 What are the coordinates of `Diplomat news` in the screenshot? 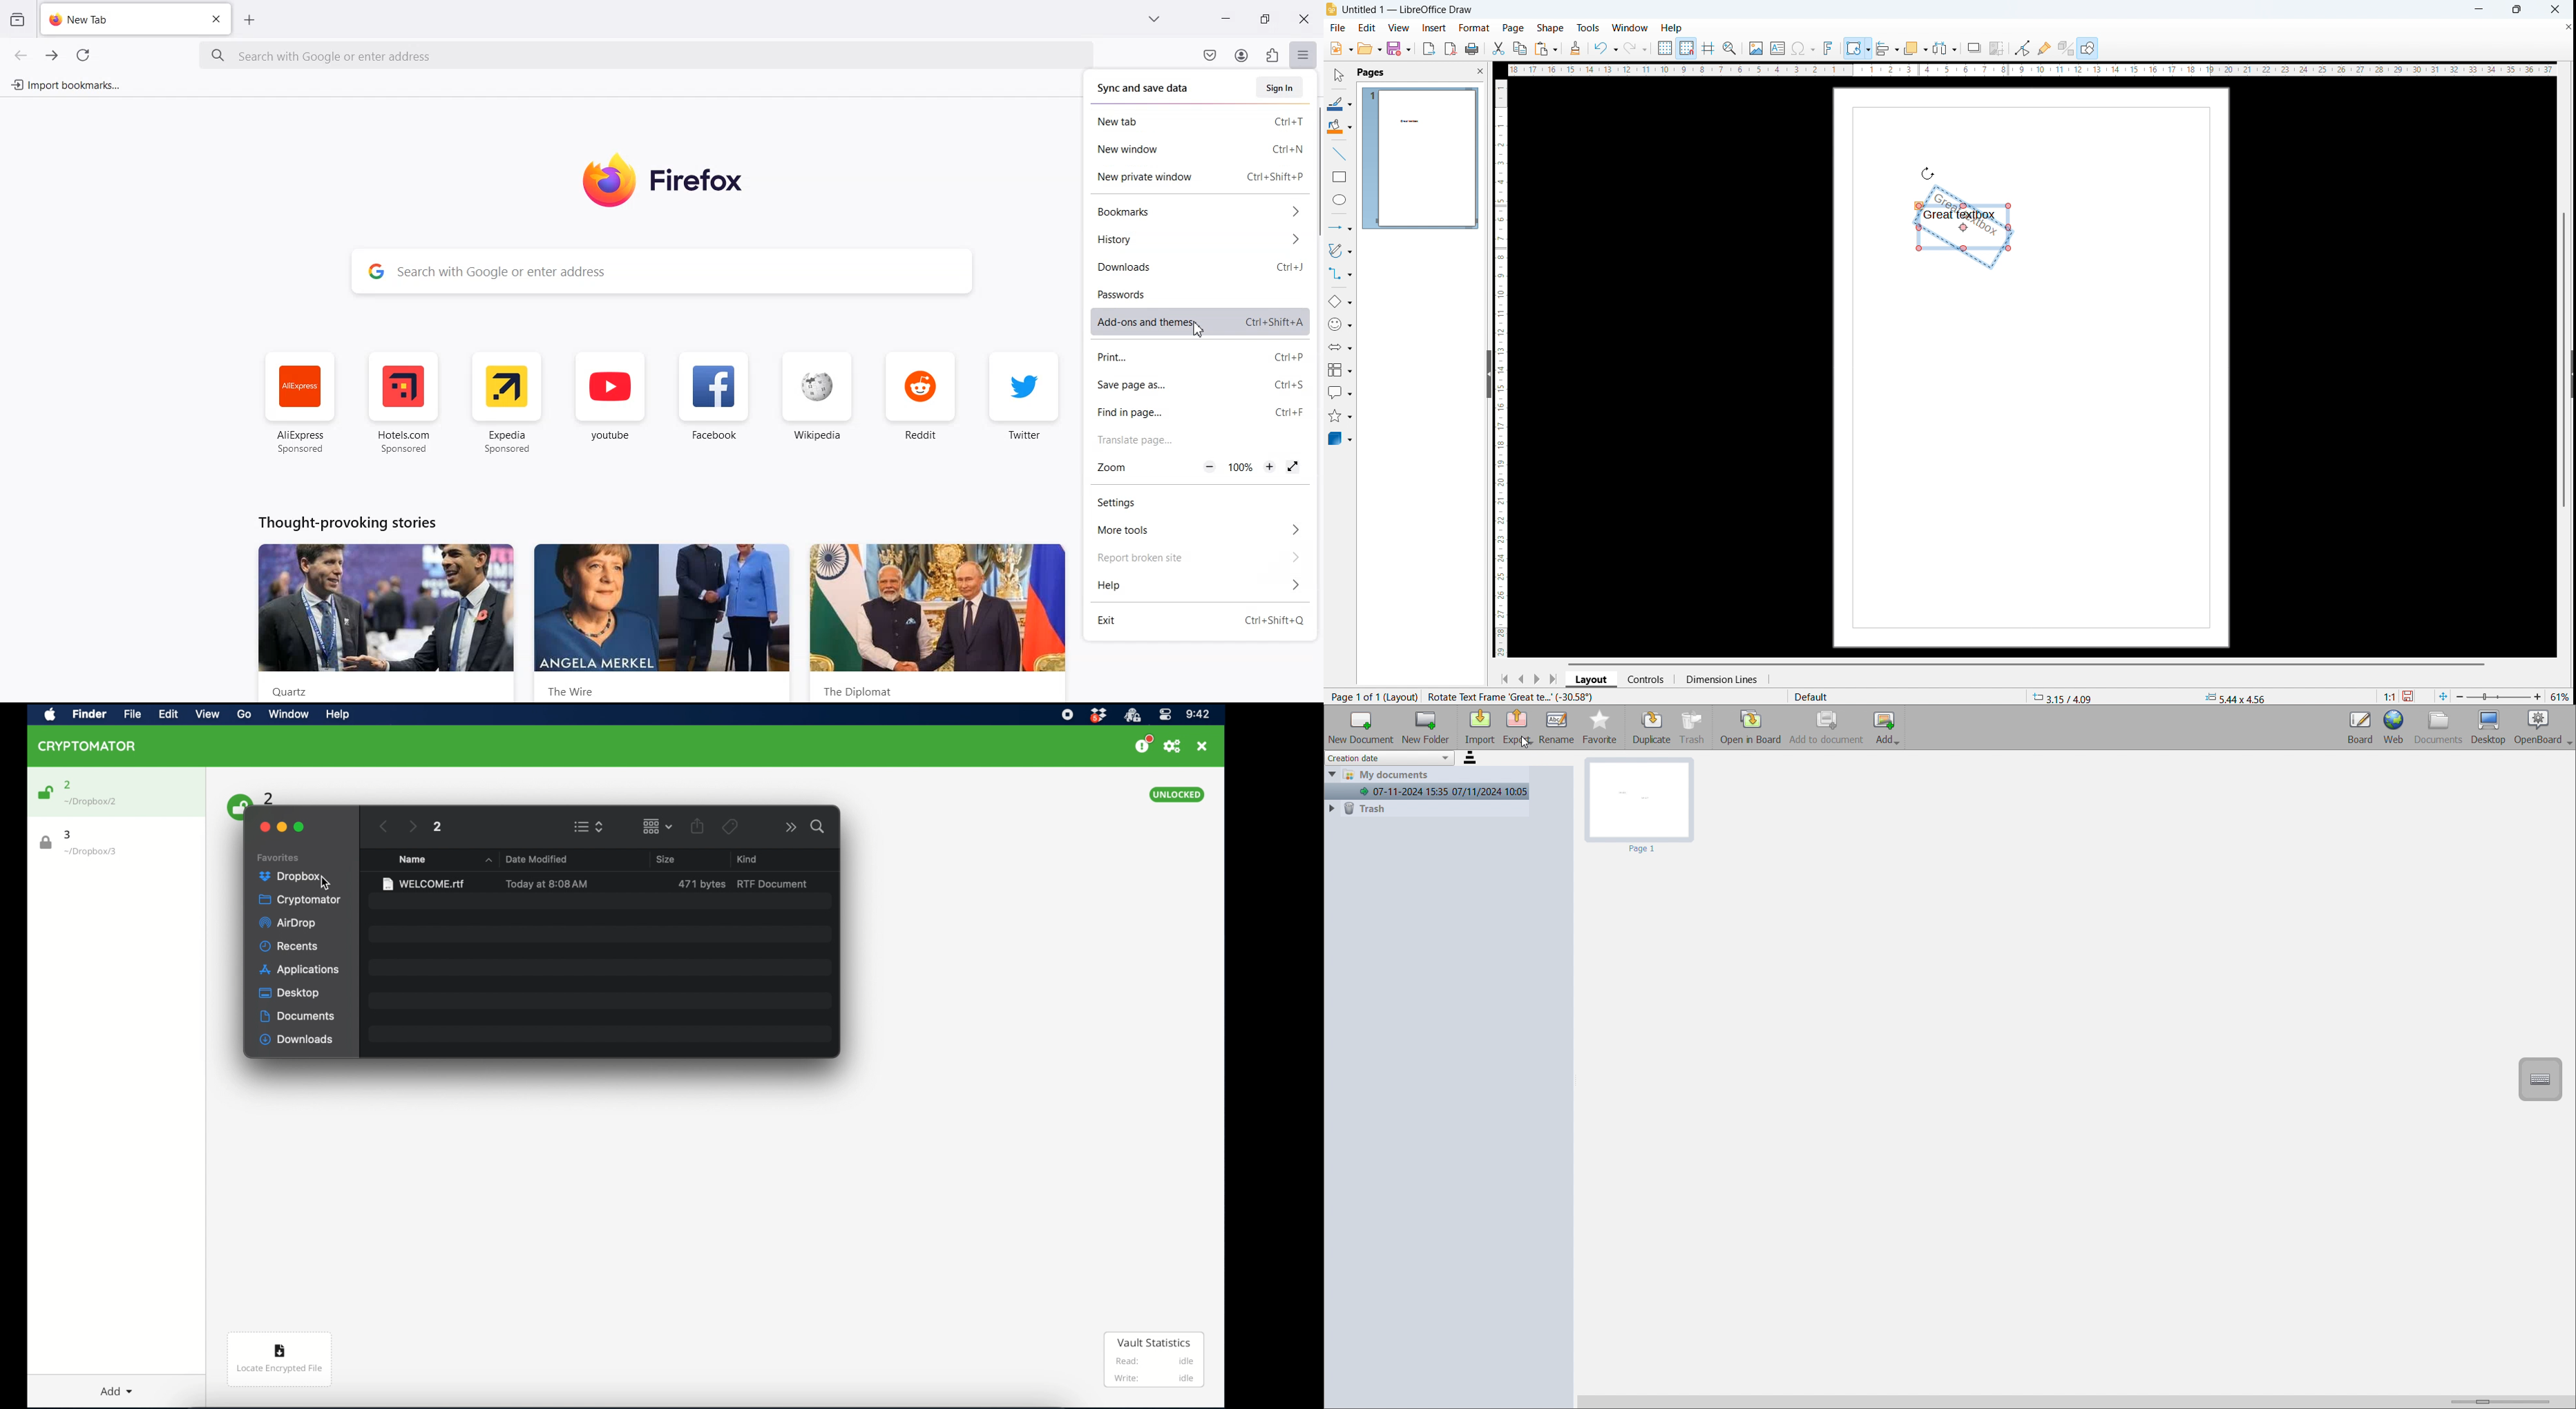 It's located at (940, 619).